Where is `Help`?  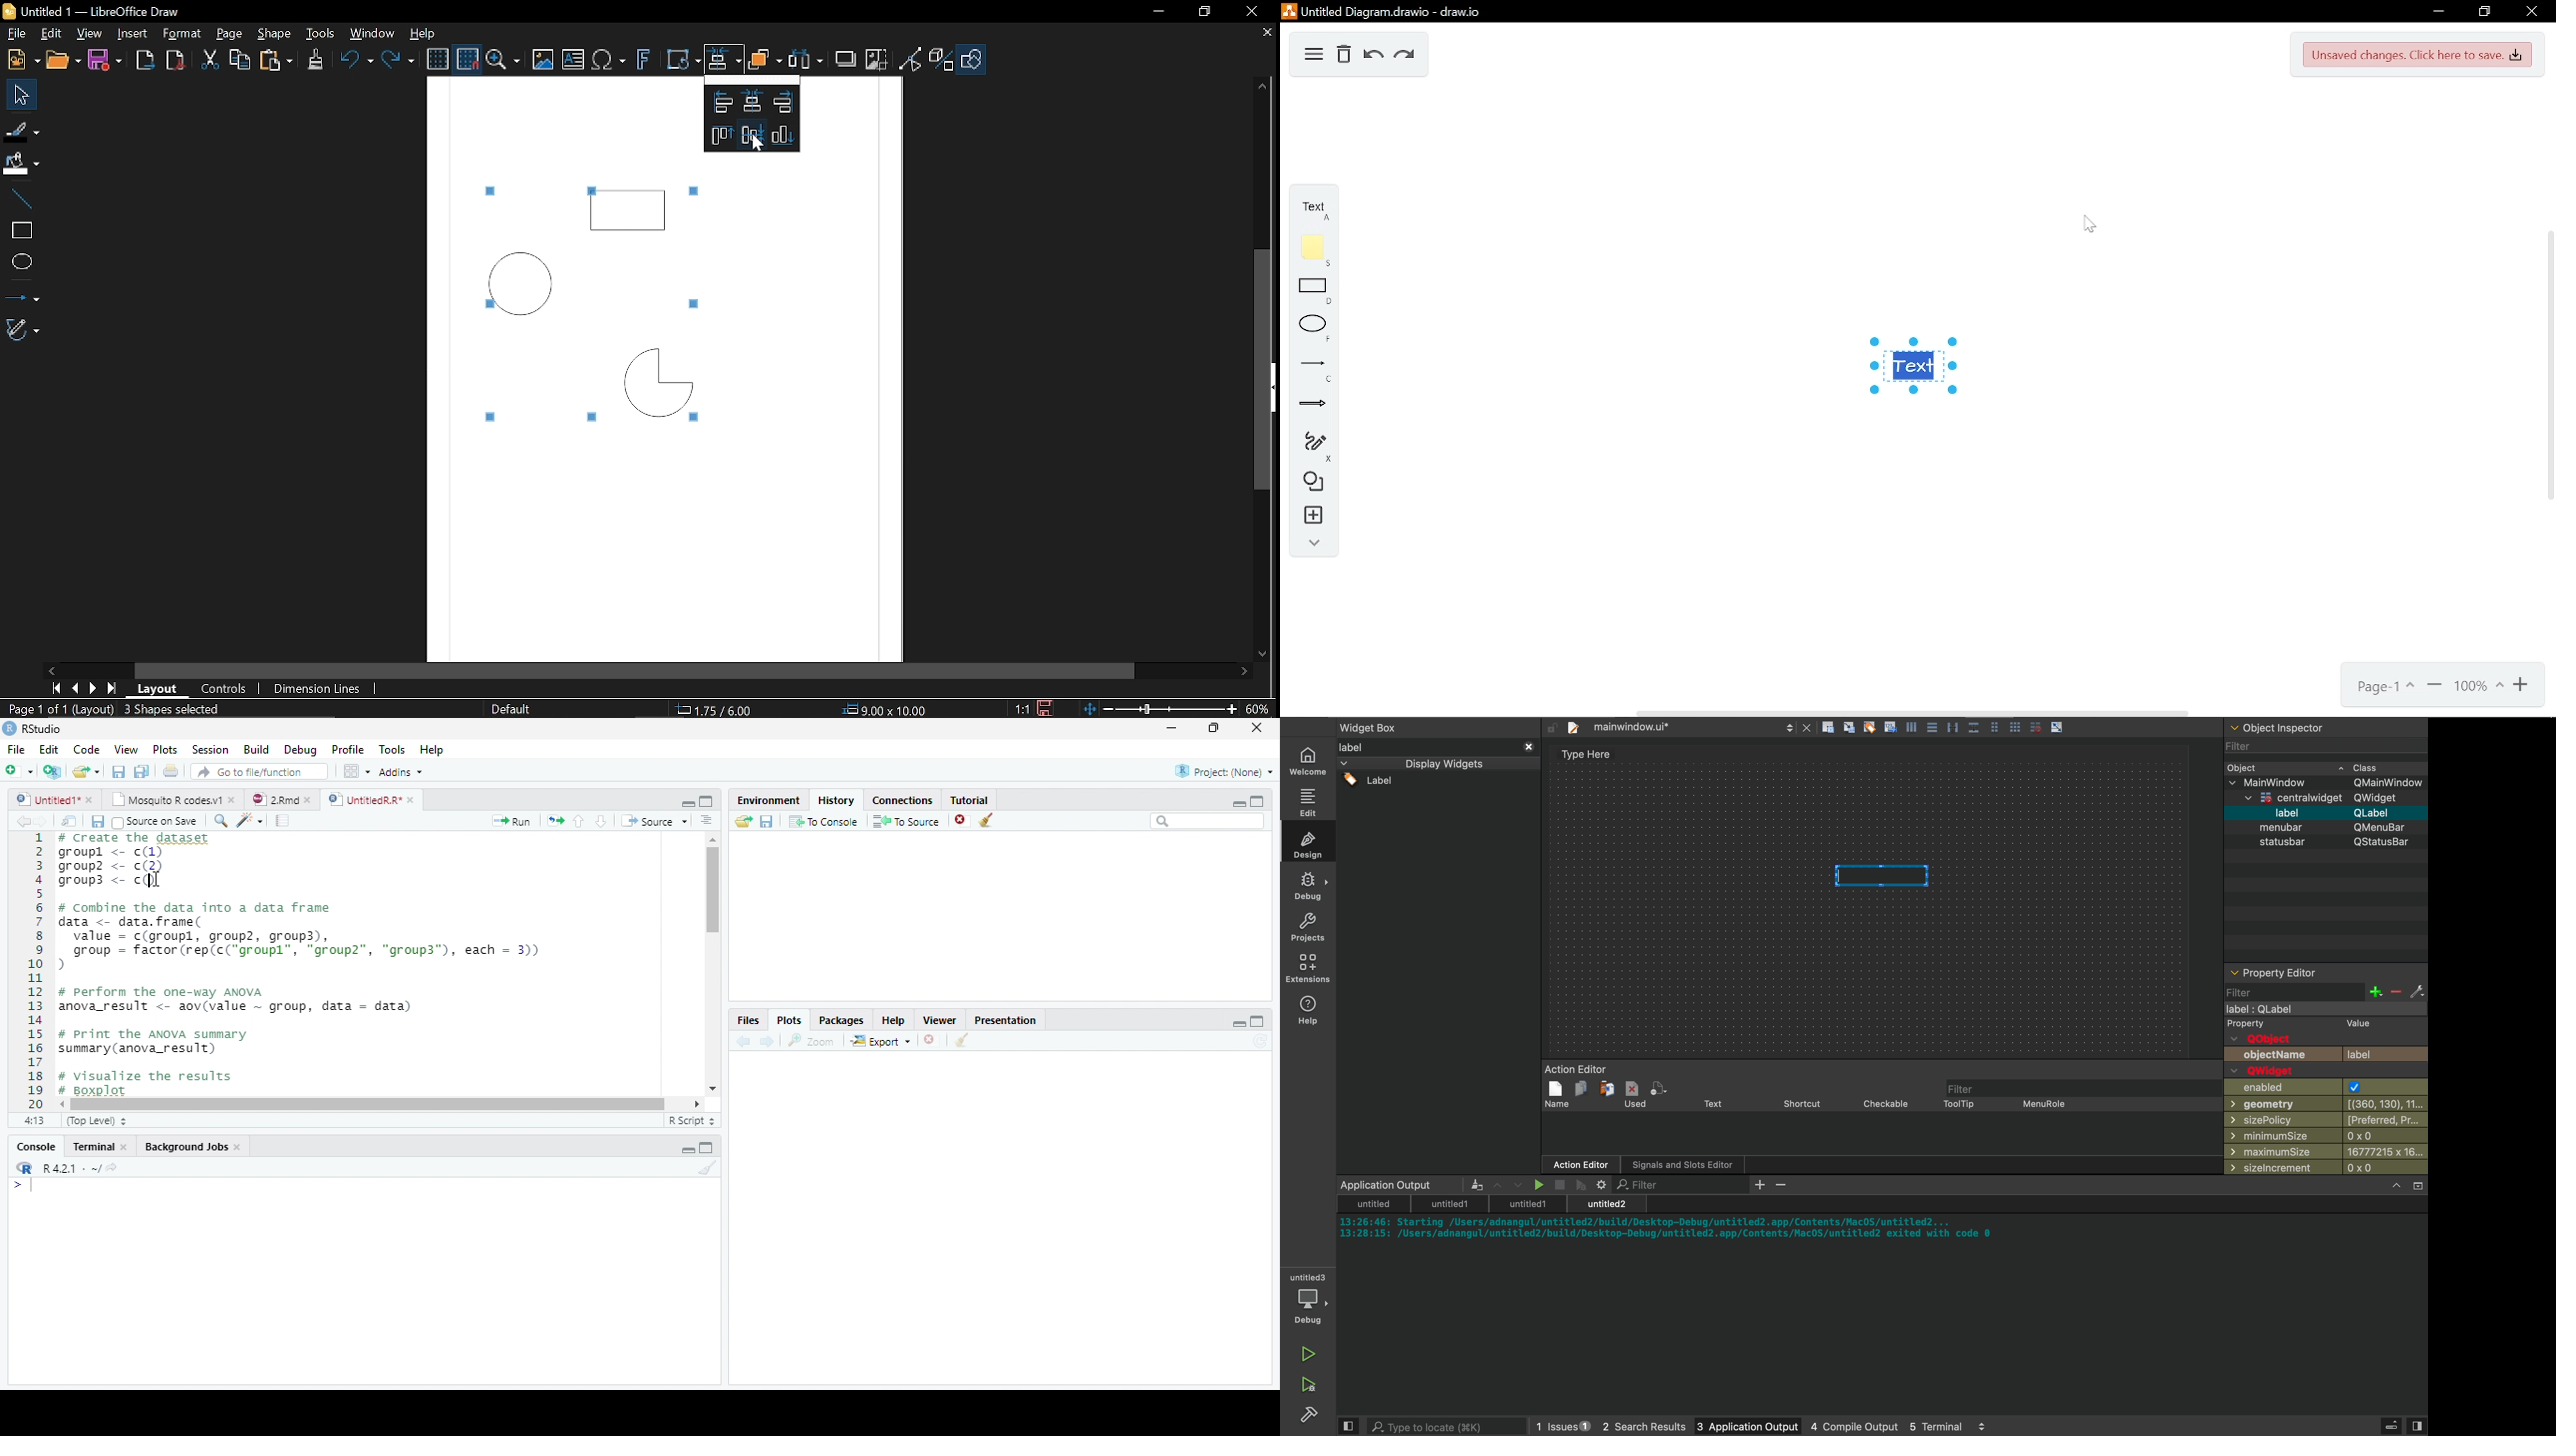 Help is located at coordinates (431, 752).